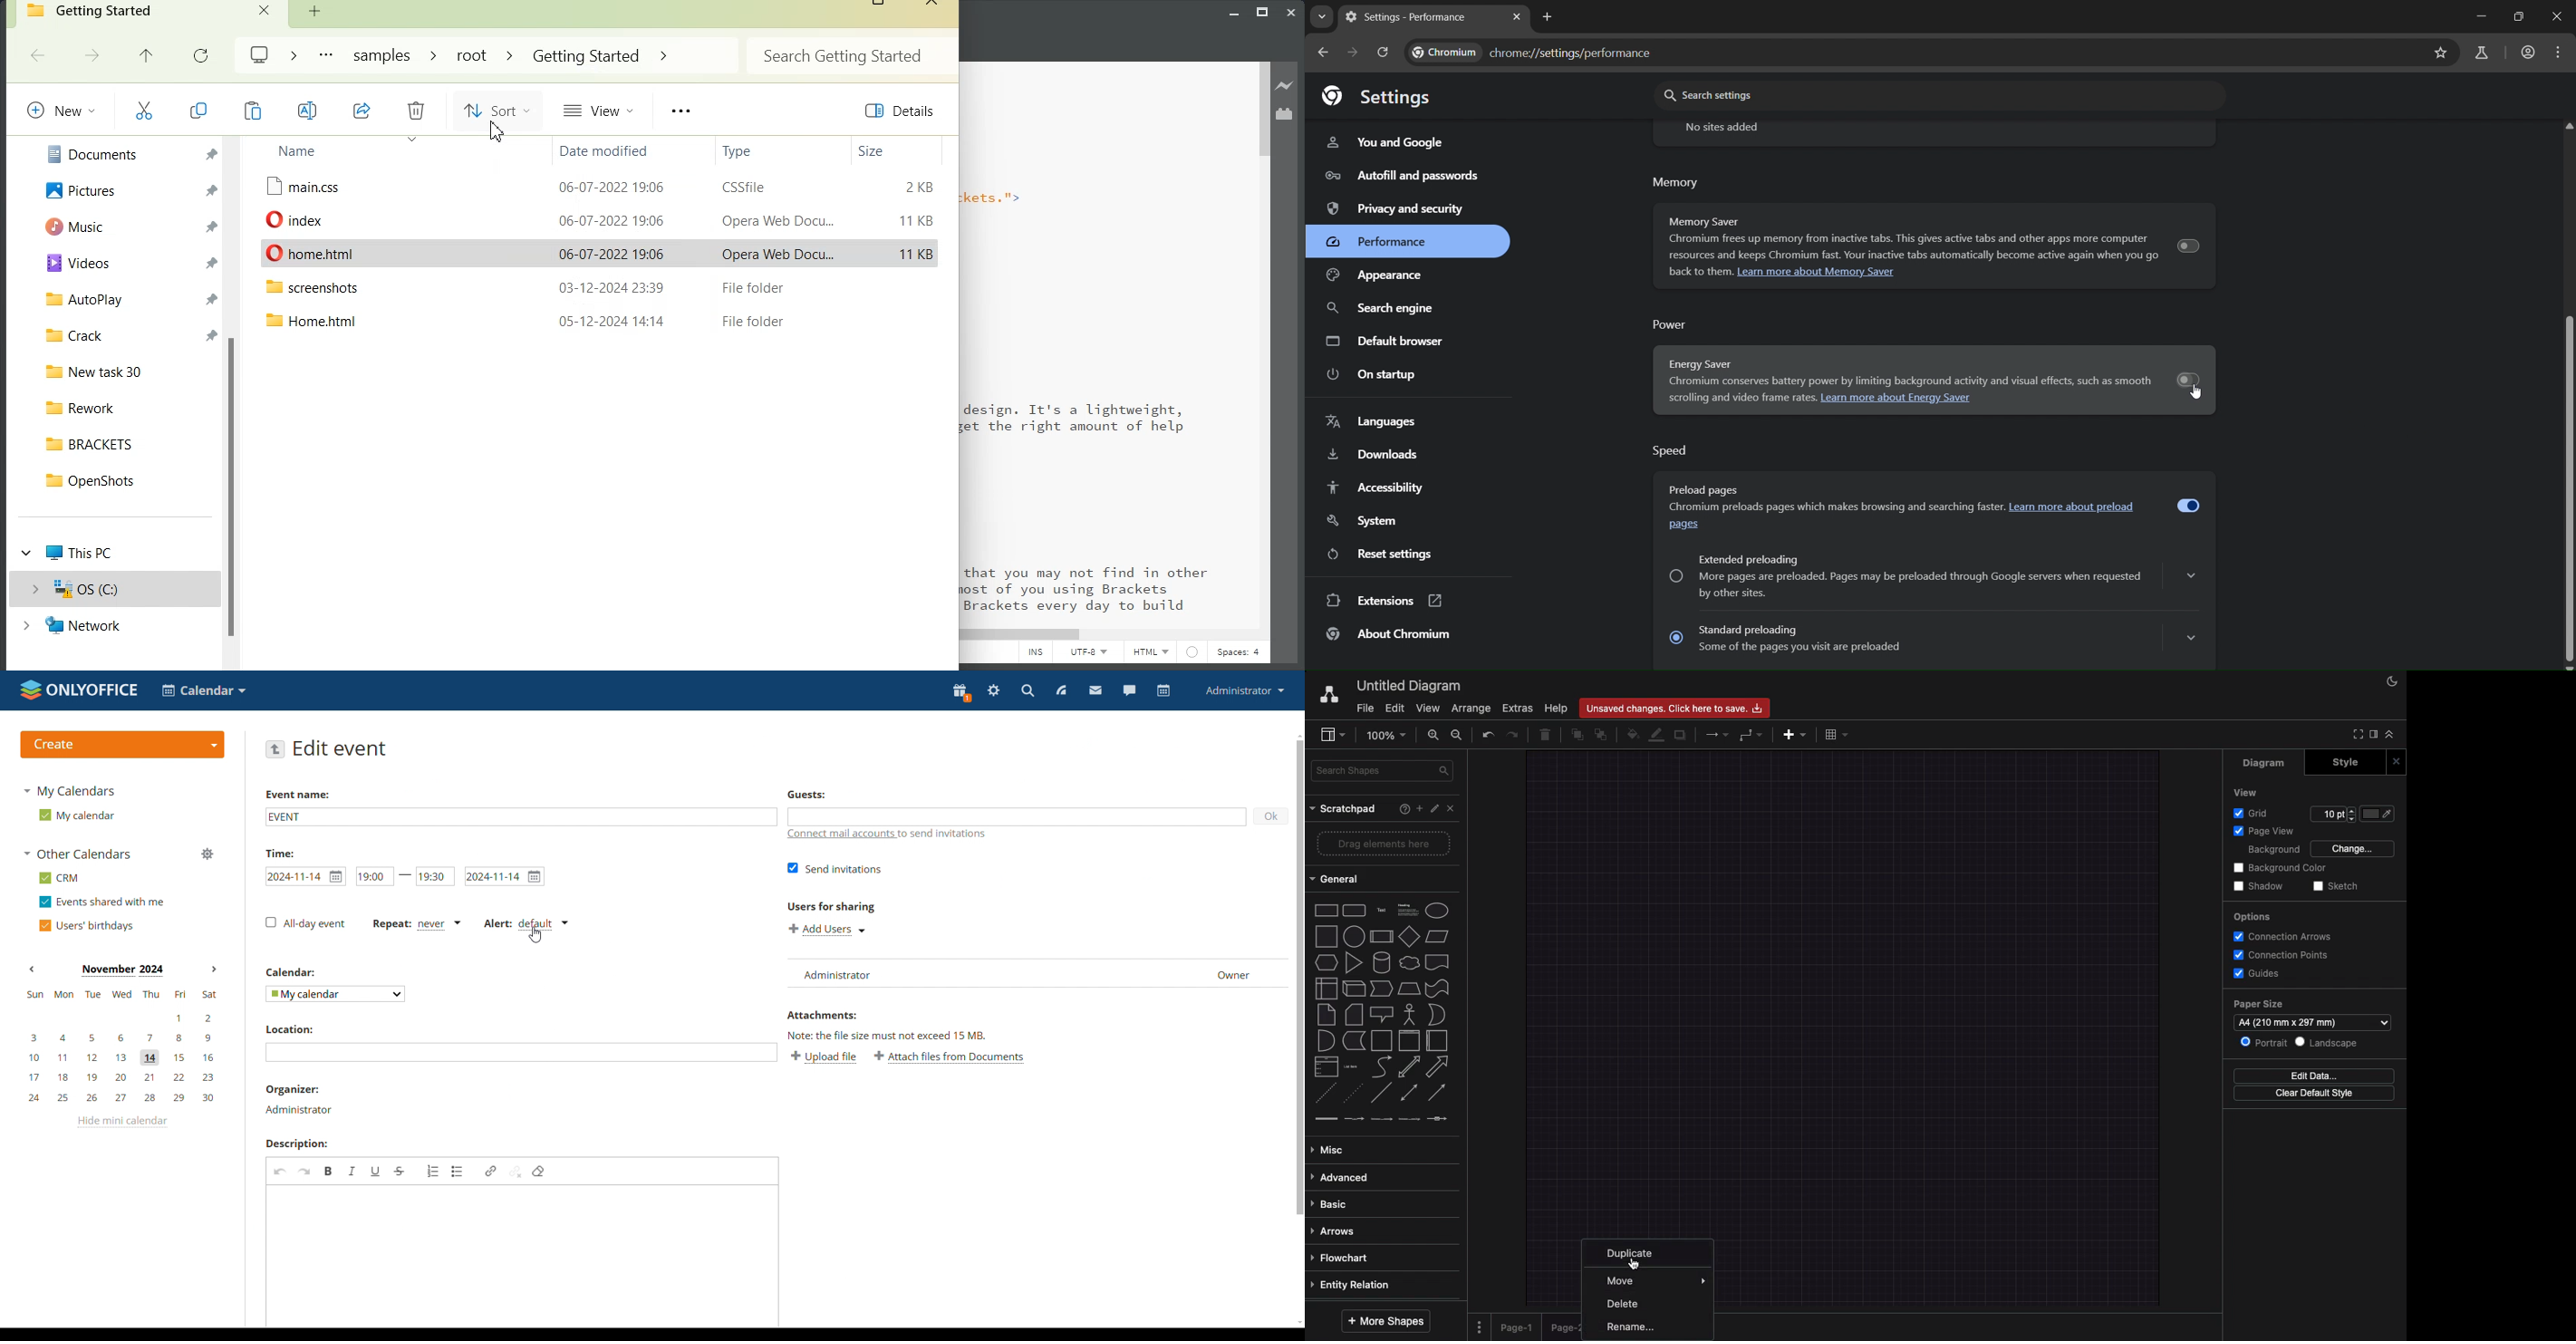 The image size is (2576, 1344). Describe the element at coordinates (1906, 578) in the screenshot. I see `Extended preloading More pages are preloaded. Pages may be preloaded through Google servers when requestedby other sites.` at that location.